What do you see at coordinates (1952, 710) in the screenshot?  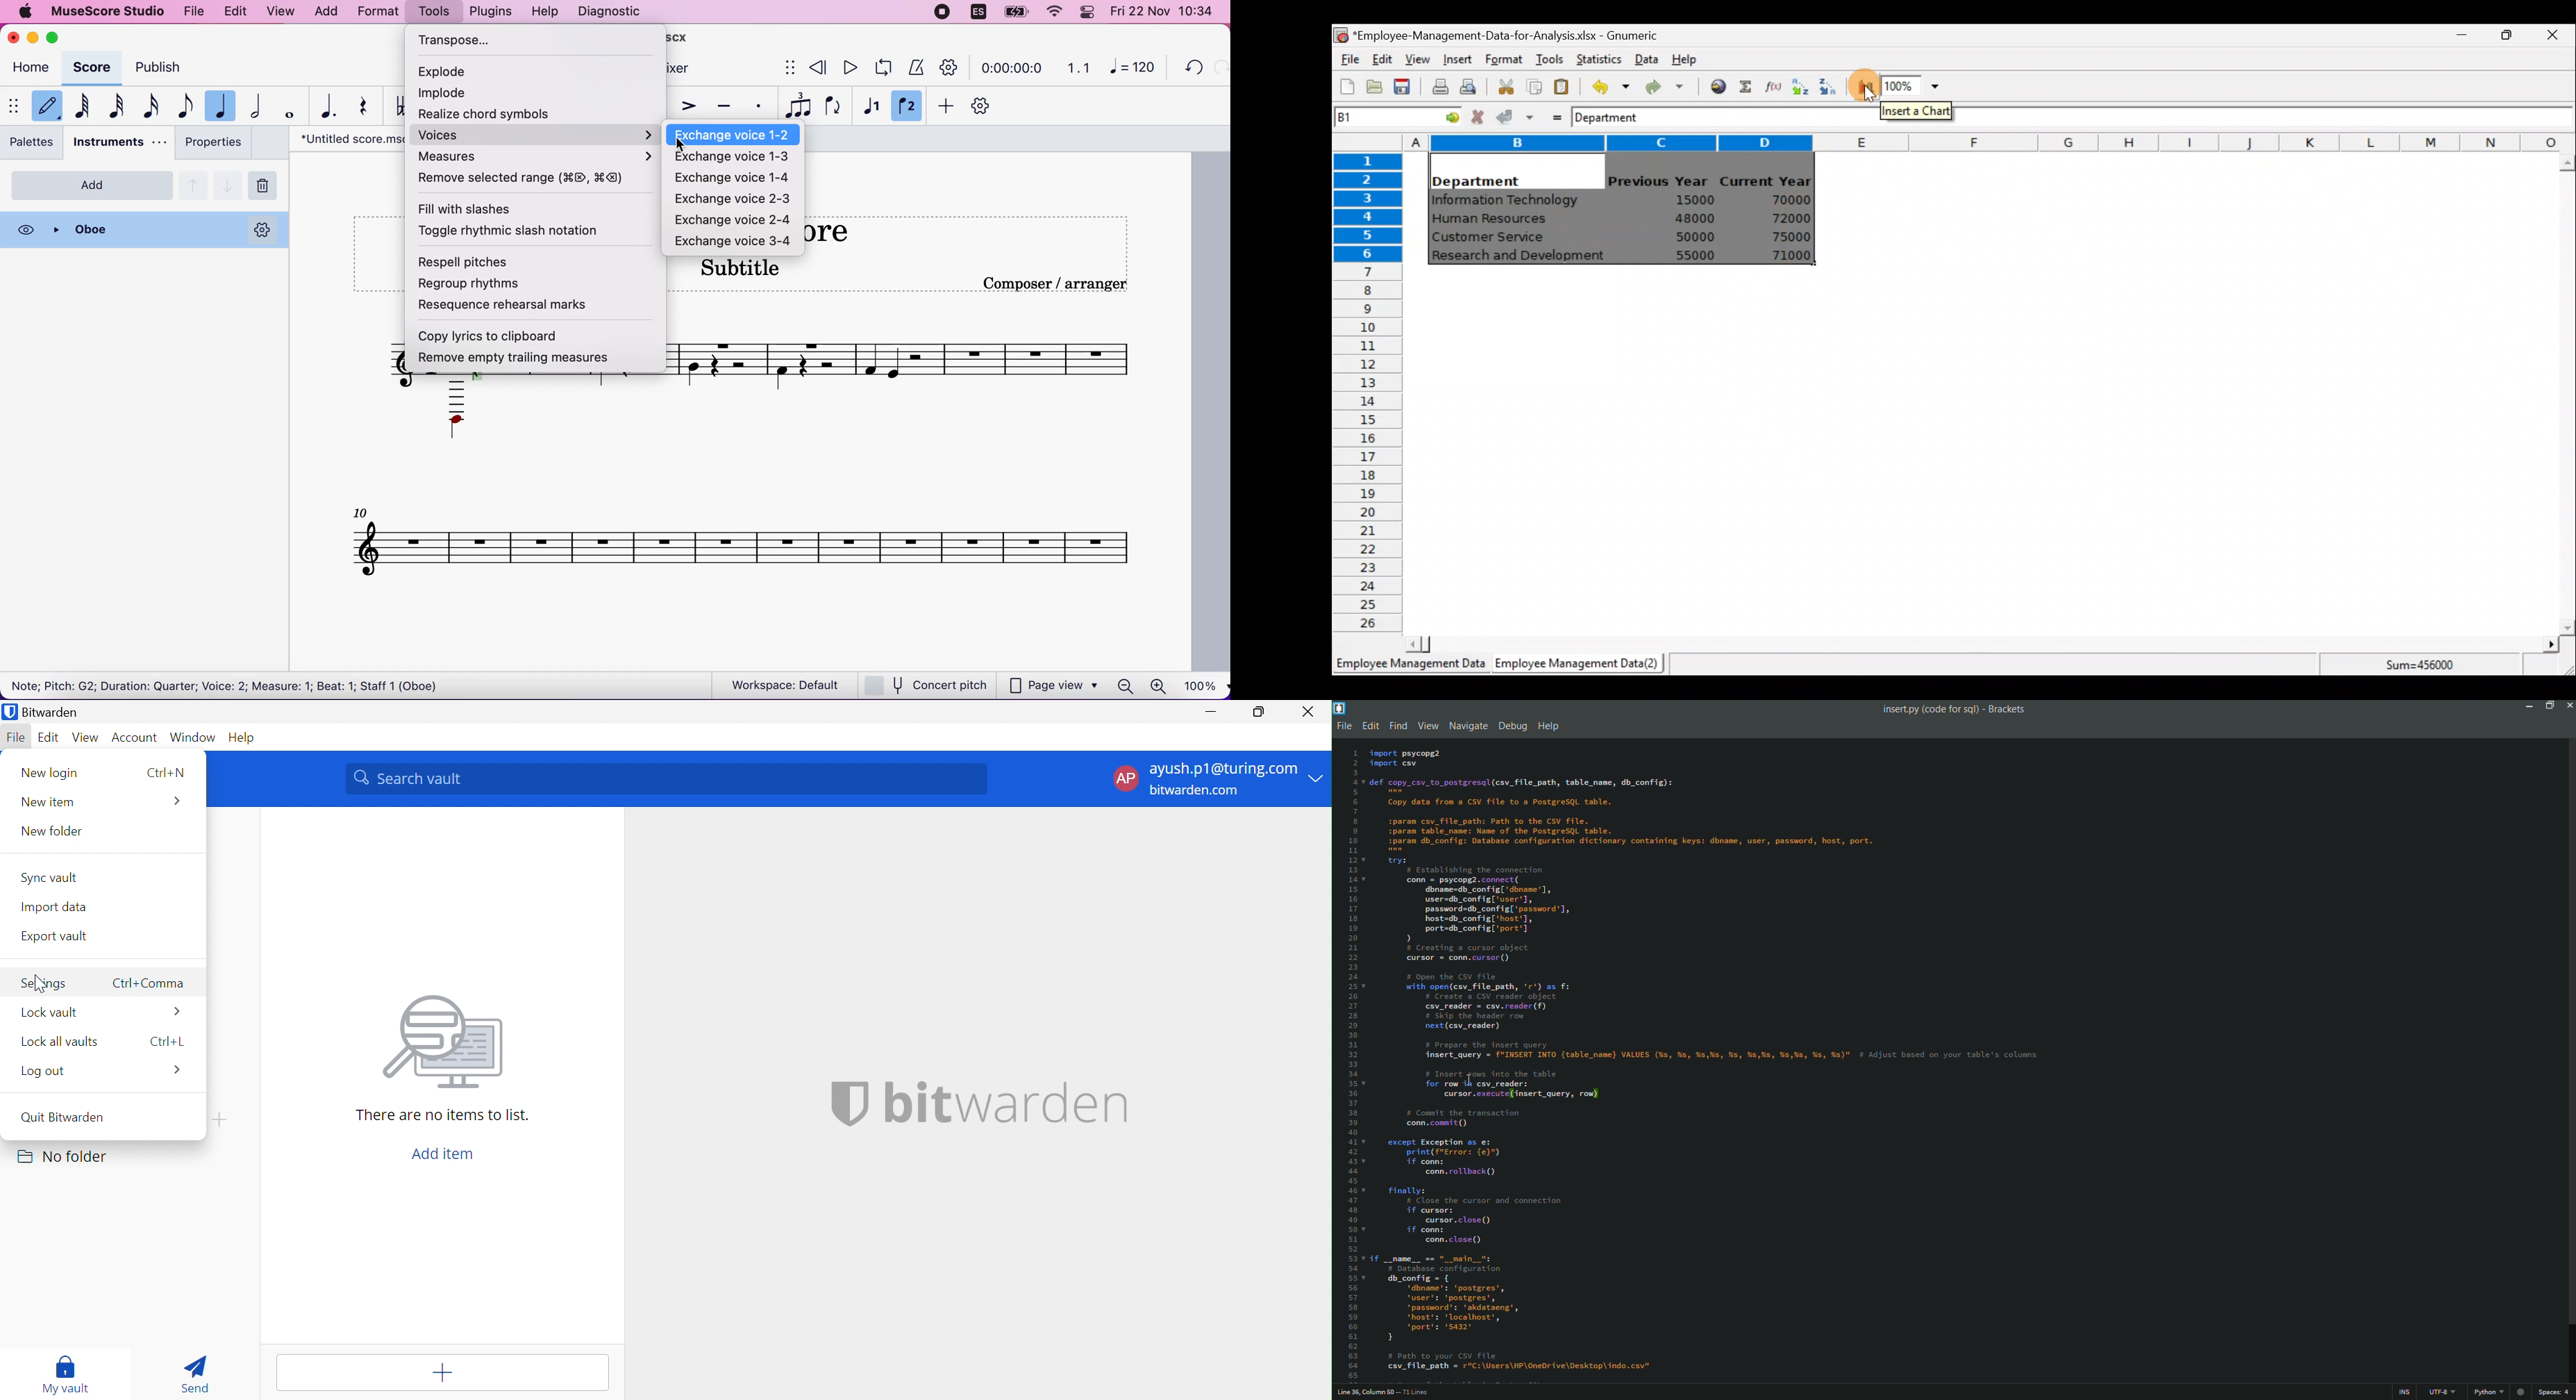 I see `insert.py (code for sql) - Brackets.` at bounding box center [1952, 710].